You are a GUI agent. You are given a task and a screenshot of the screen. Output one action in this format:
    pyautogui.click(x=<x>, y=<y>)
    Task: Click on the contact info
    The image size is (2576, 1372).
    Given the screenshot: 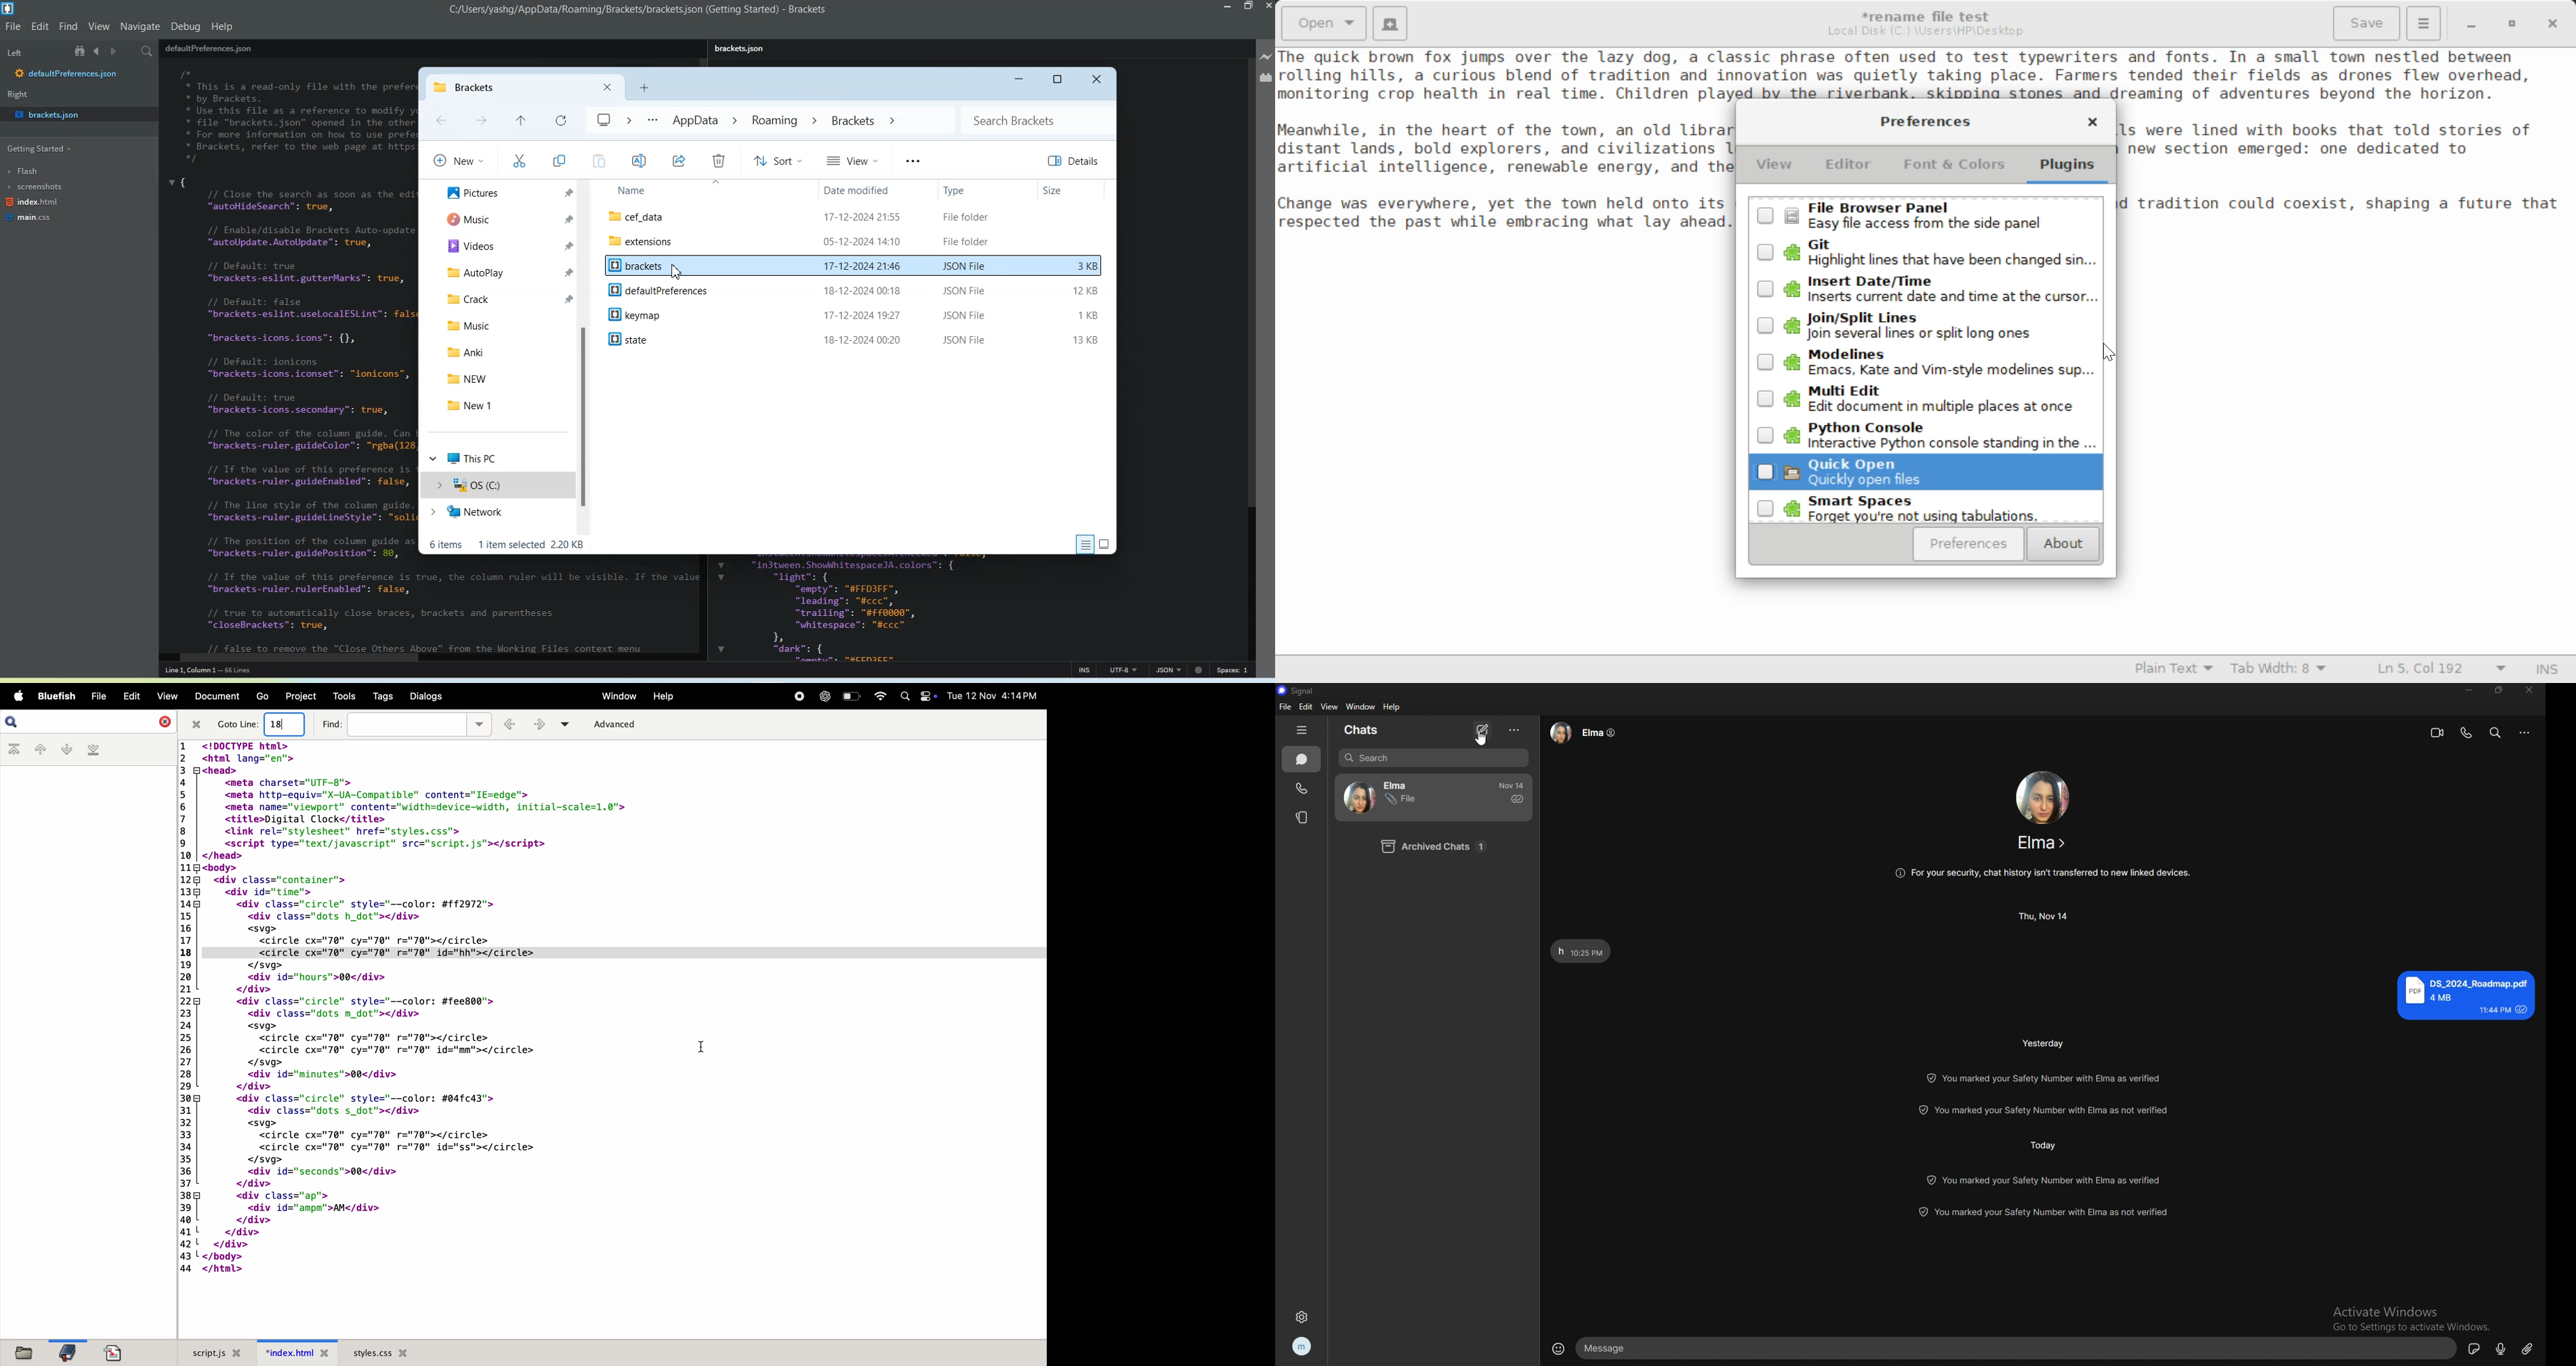 What is the action you would take?
    pyautogui.click(x=1584, y=733)
    